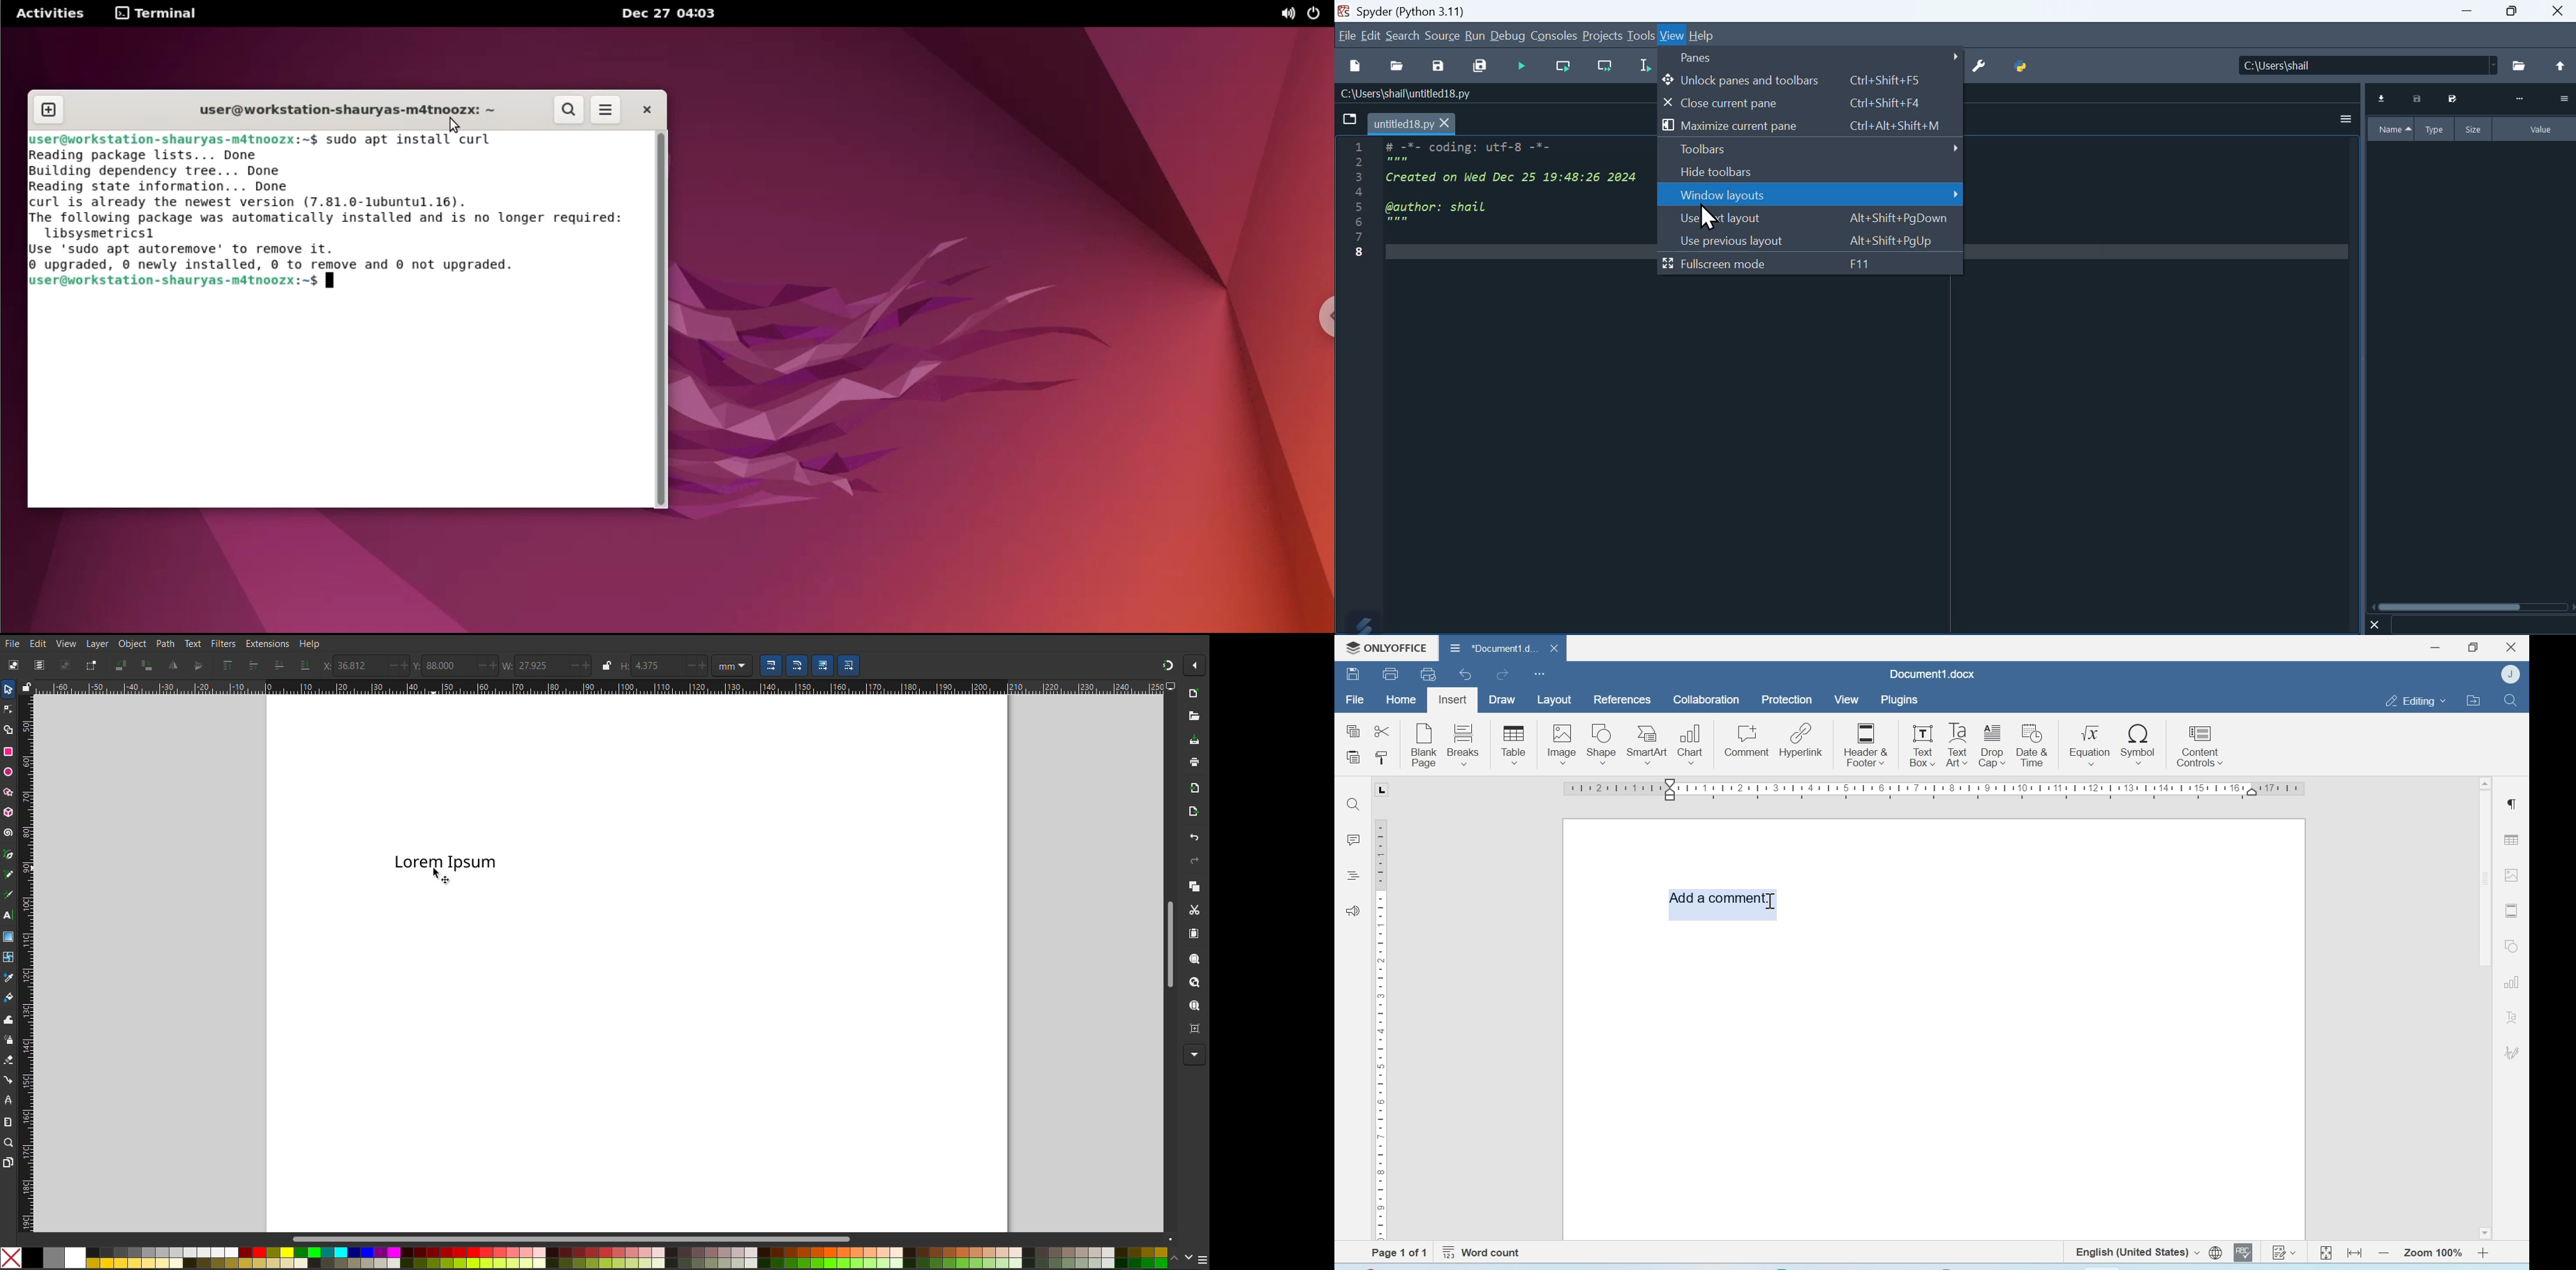 This screenshot has height=1288, width=2576. I want to click on Snapping, so click(1168, 663).